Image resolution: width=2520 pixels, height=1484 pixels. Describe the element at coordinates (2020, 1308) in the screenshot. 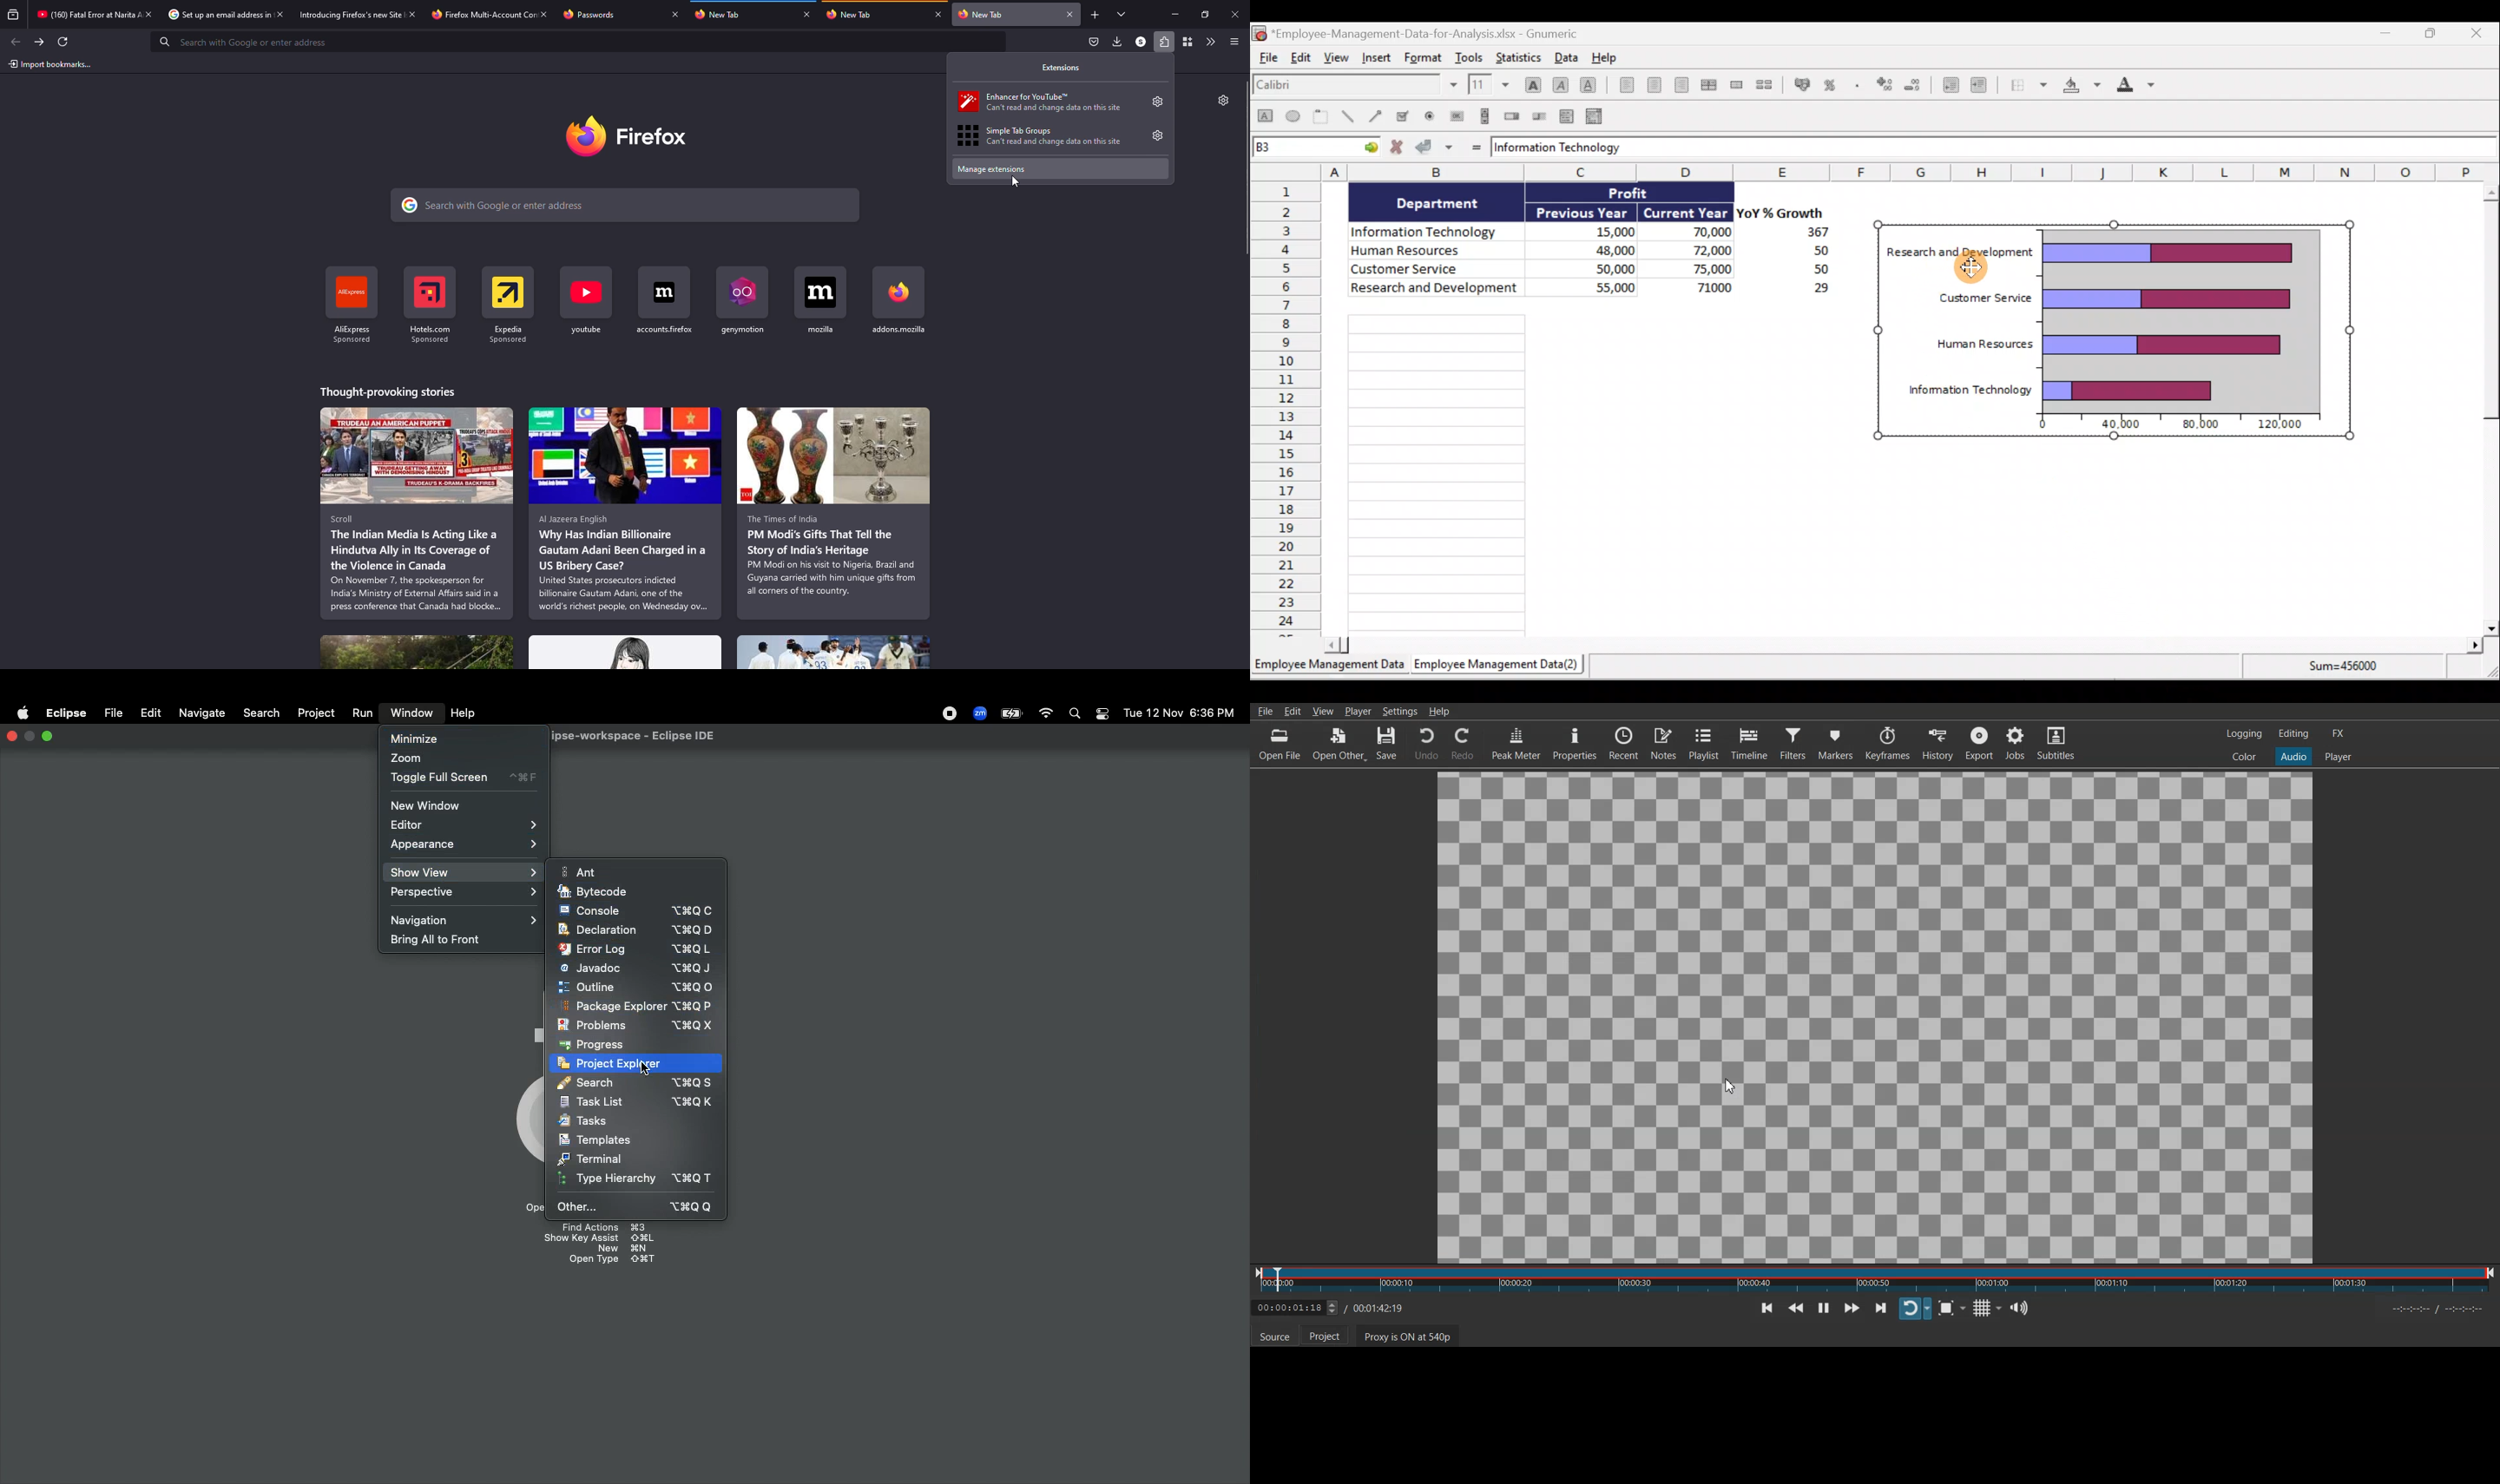

I see `Show the volume control` at that location.